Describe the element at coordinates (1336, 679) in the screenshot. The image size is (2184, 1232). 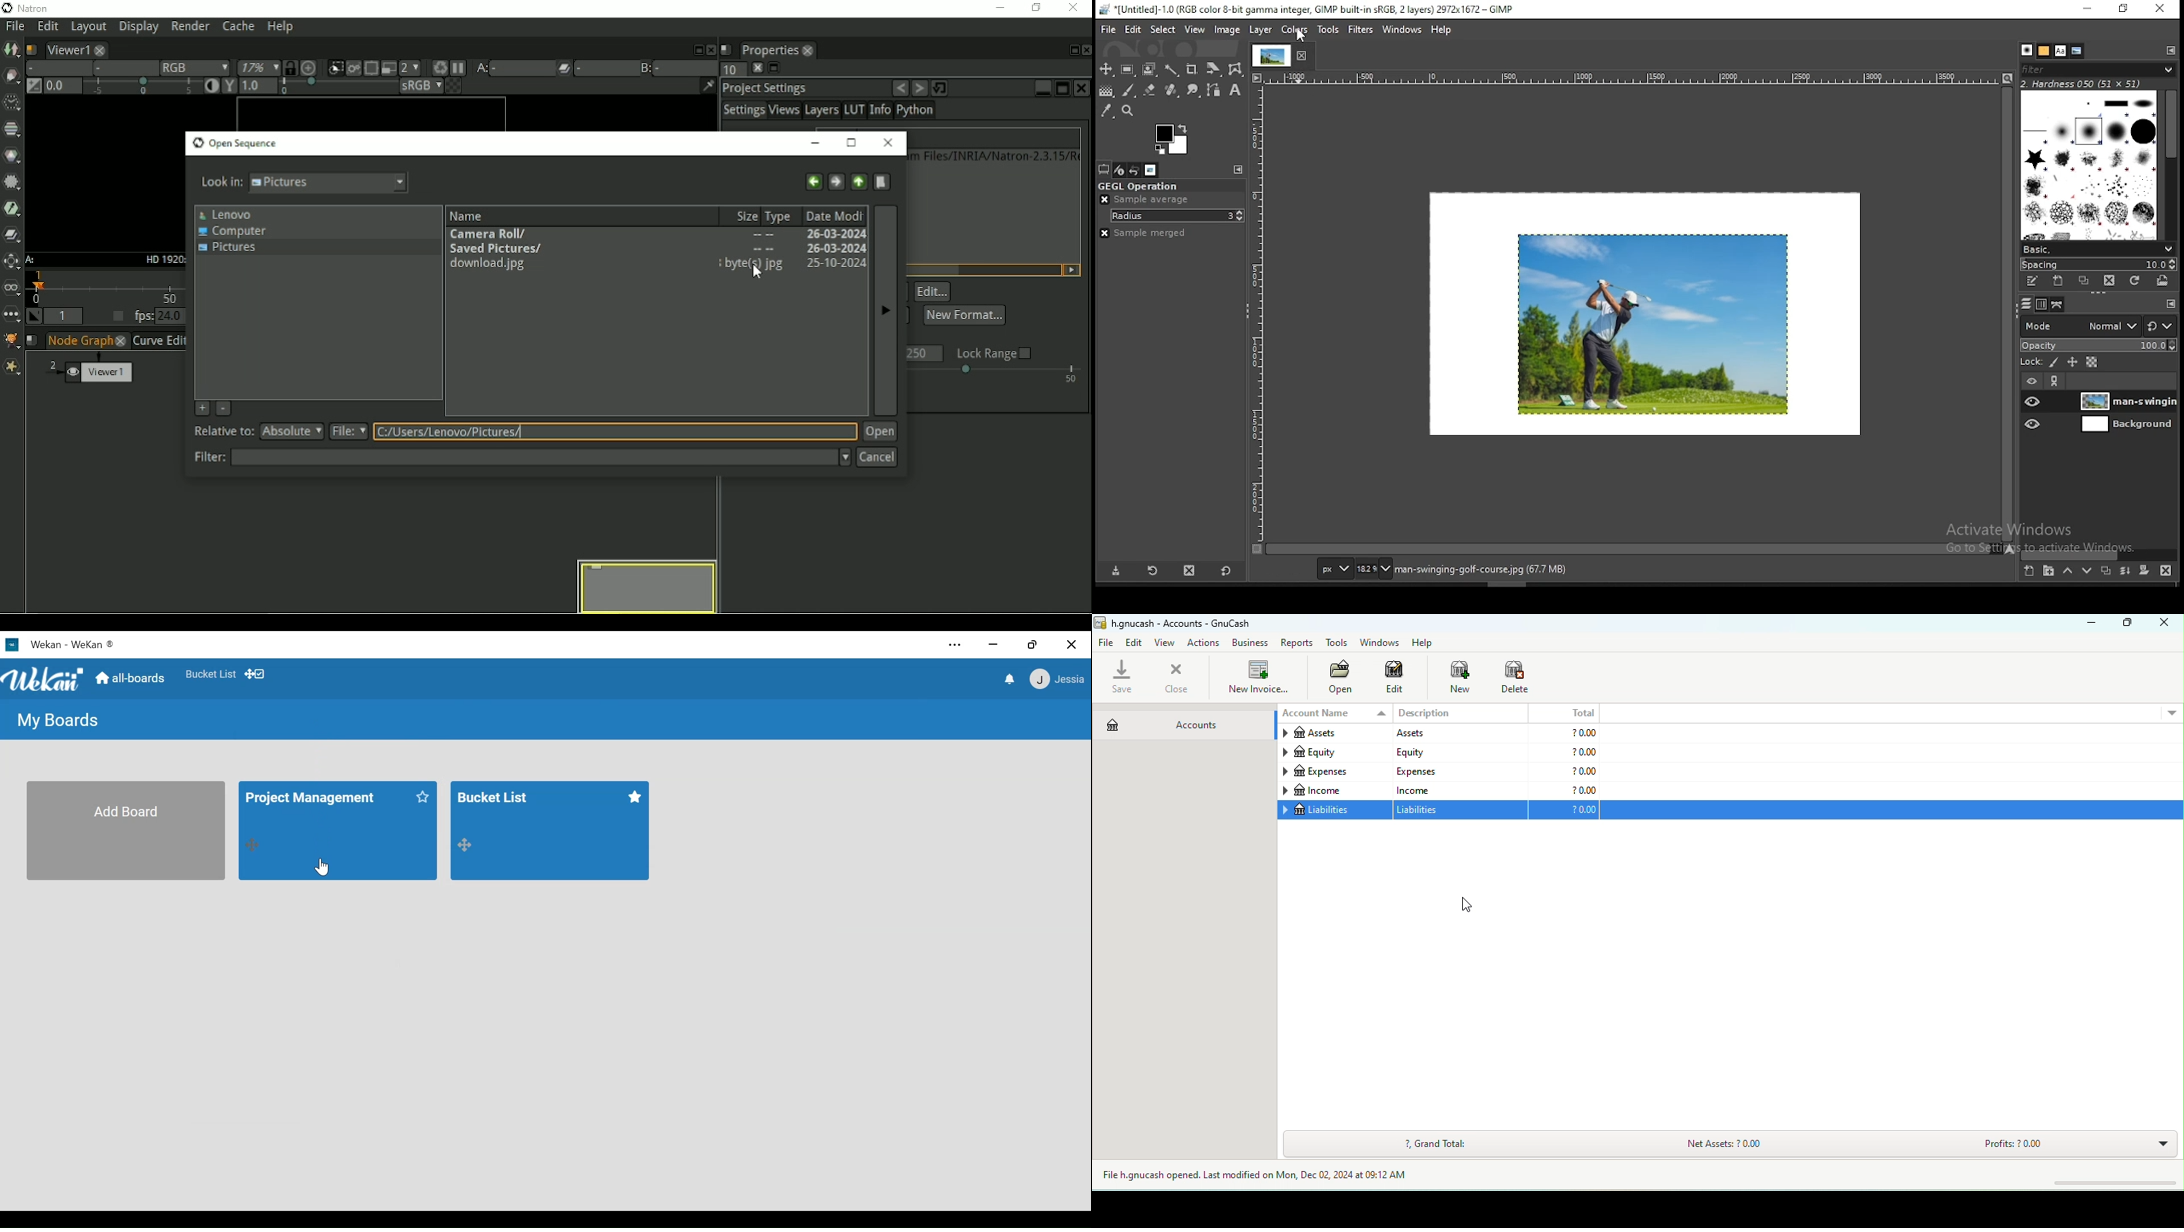
I see `open` at that location.